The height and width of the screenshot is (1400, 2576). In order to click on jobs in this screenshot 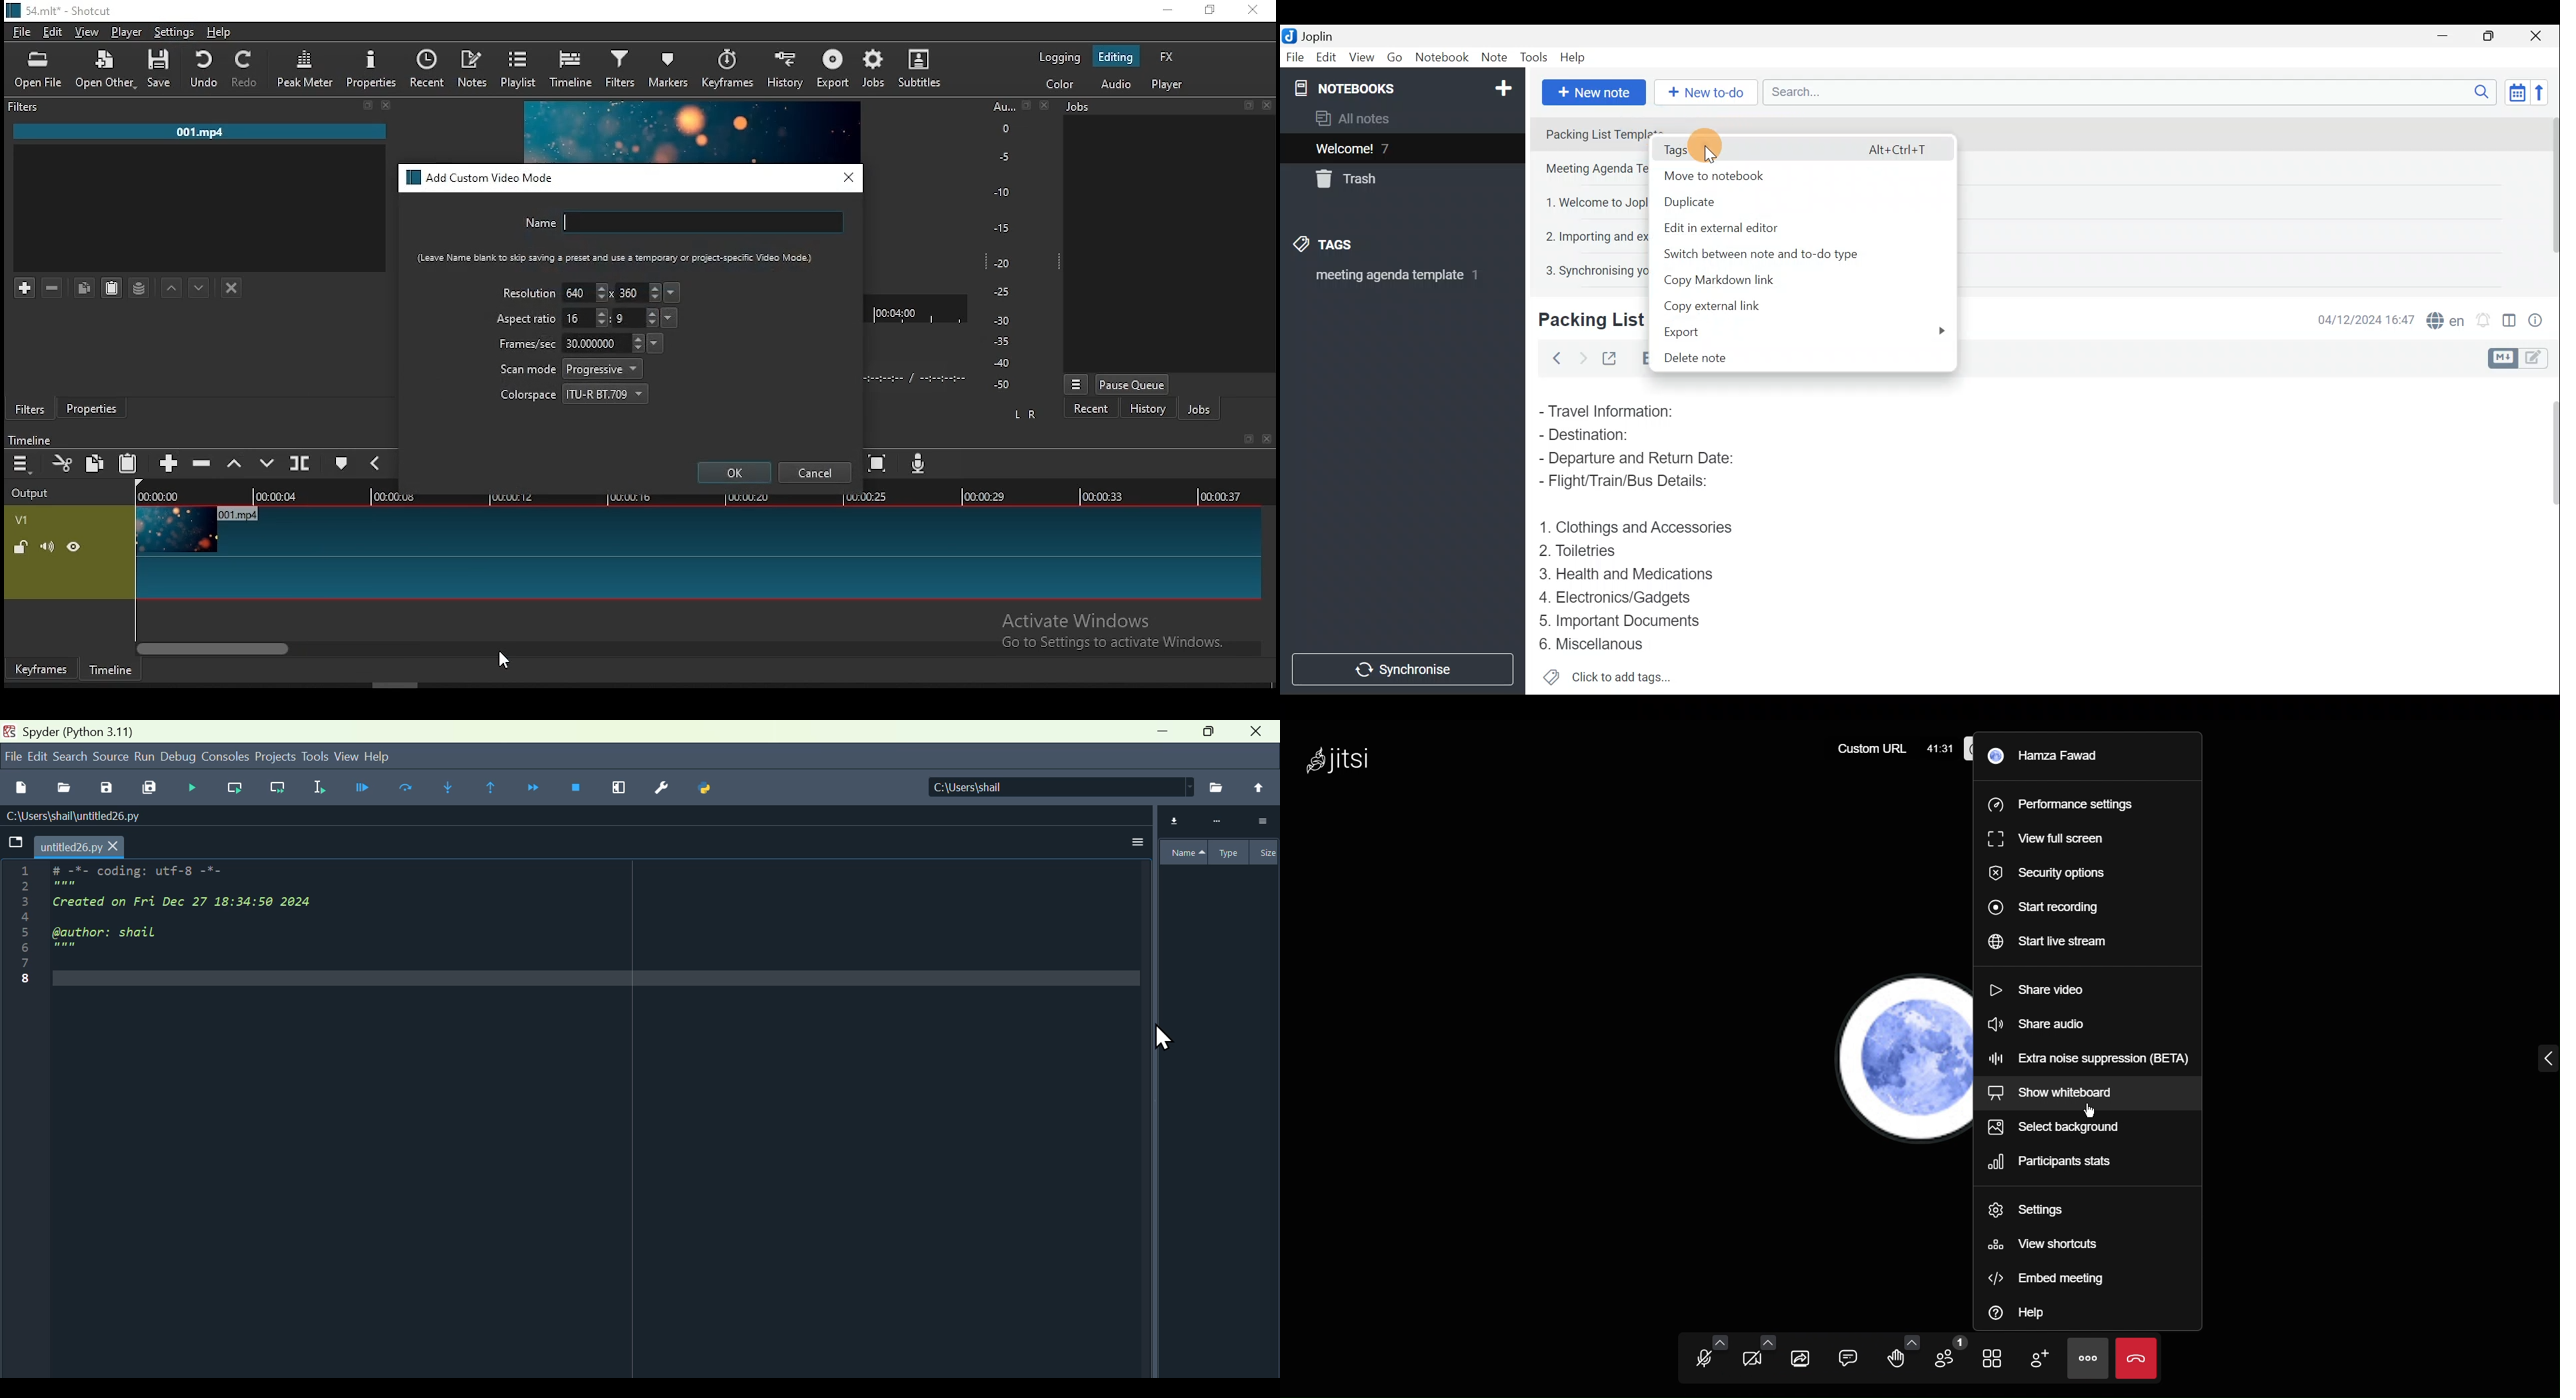, I will do `click(1199, 410)`.